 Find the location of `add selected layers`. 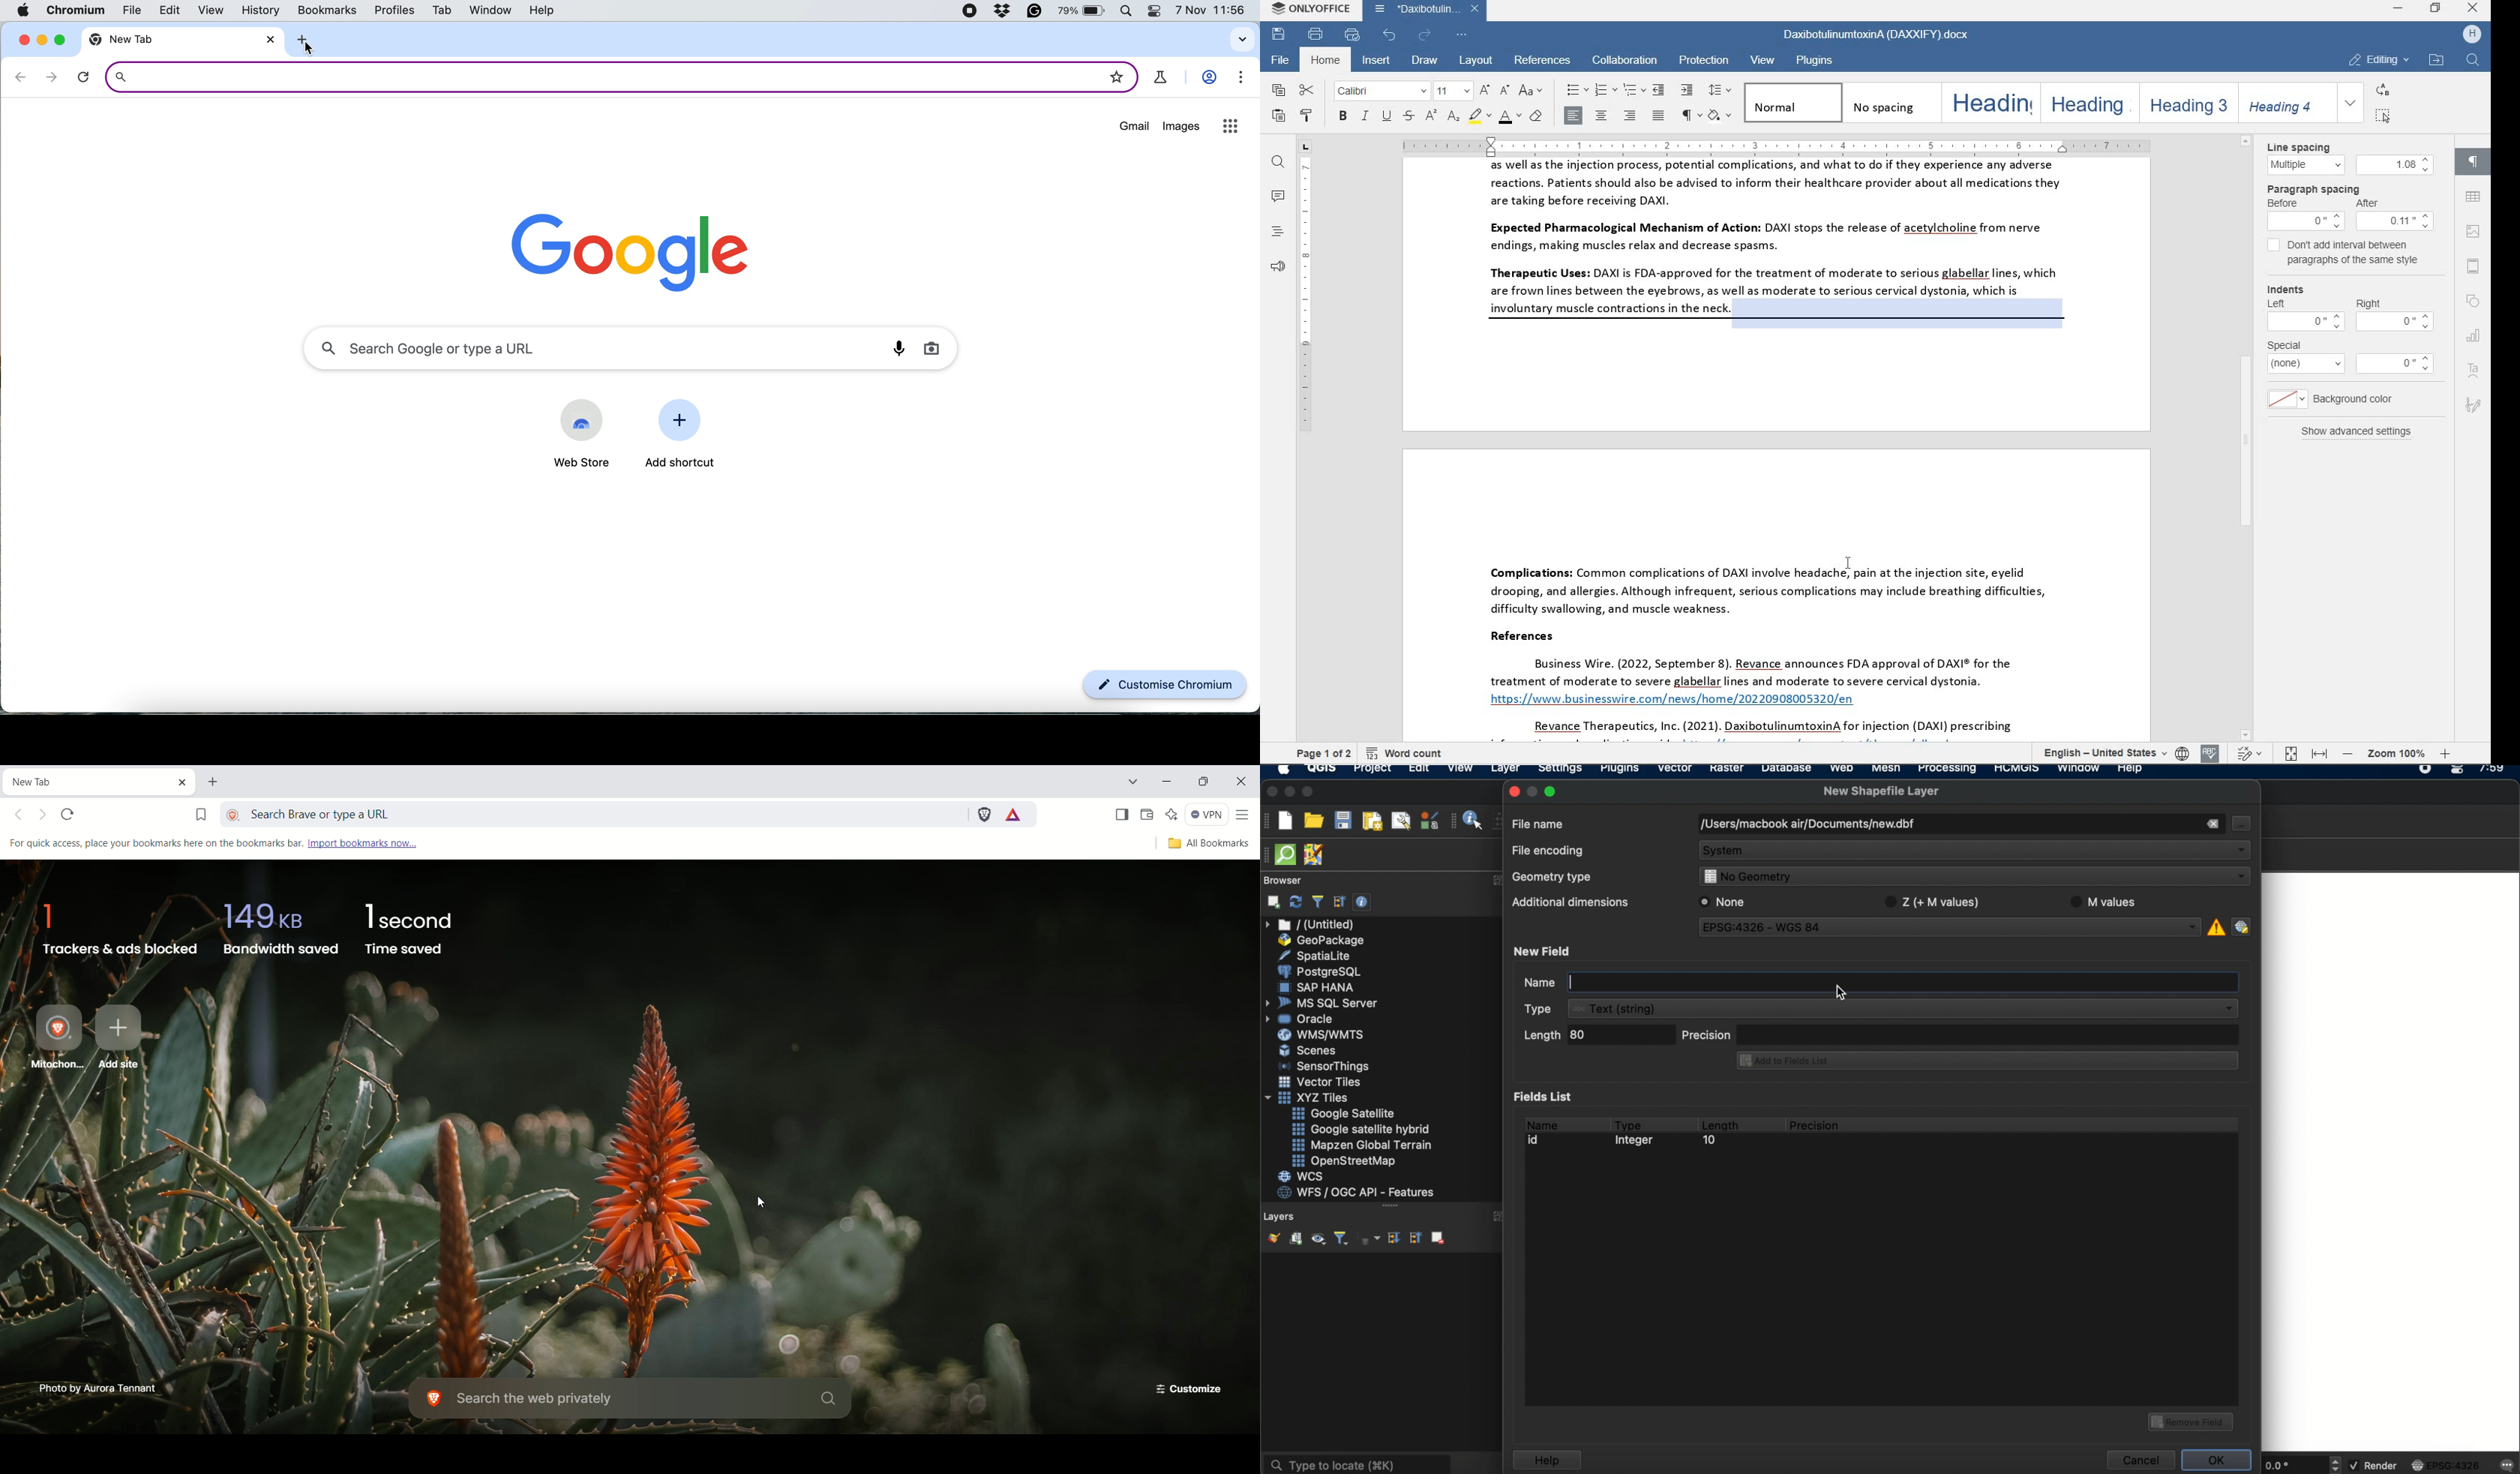

add selected layers is located at coordinates (1271, 902).